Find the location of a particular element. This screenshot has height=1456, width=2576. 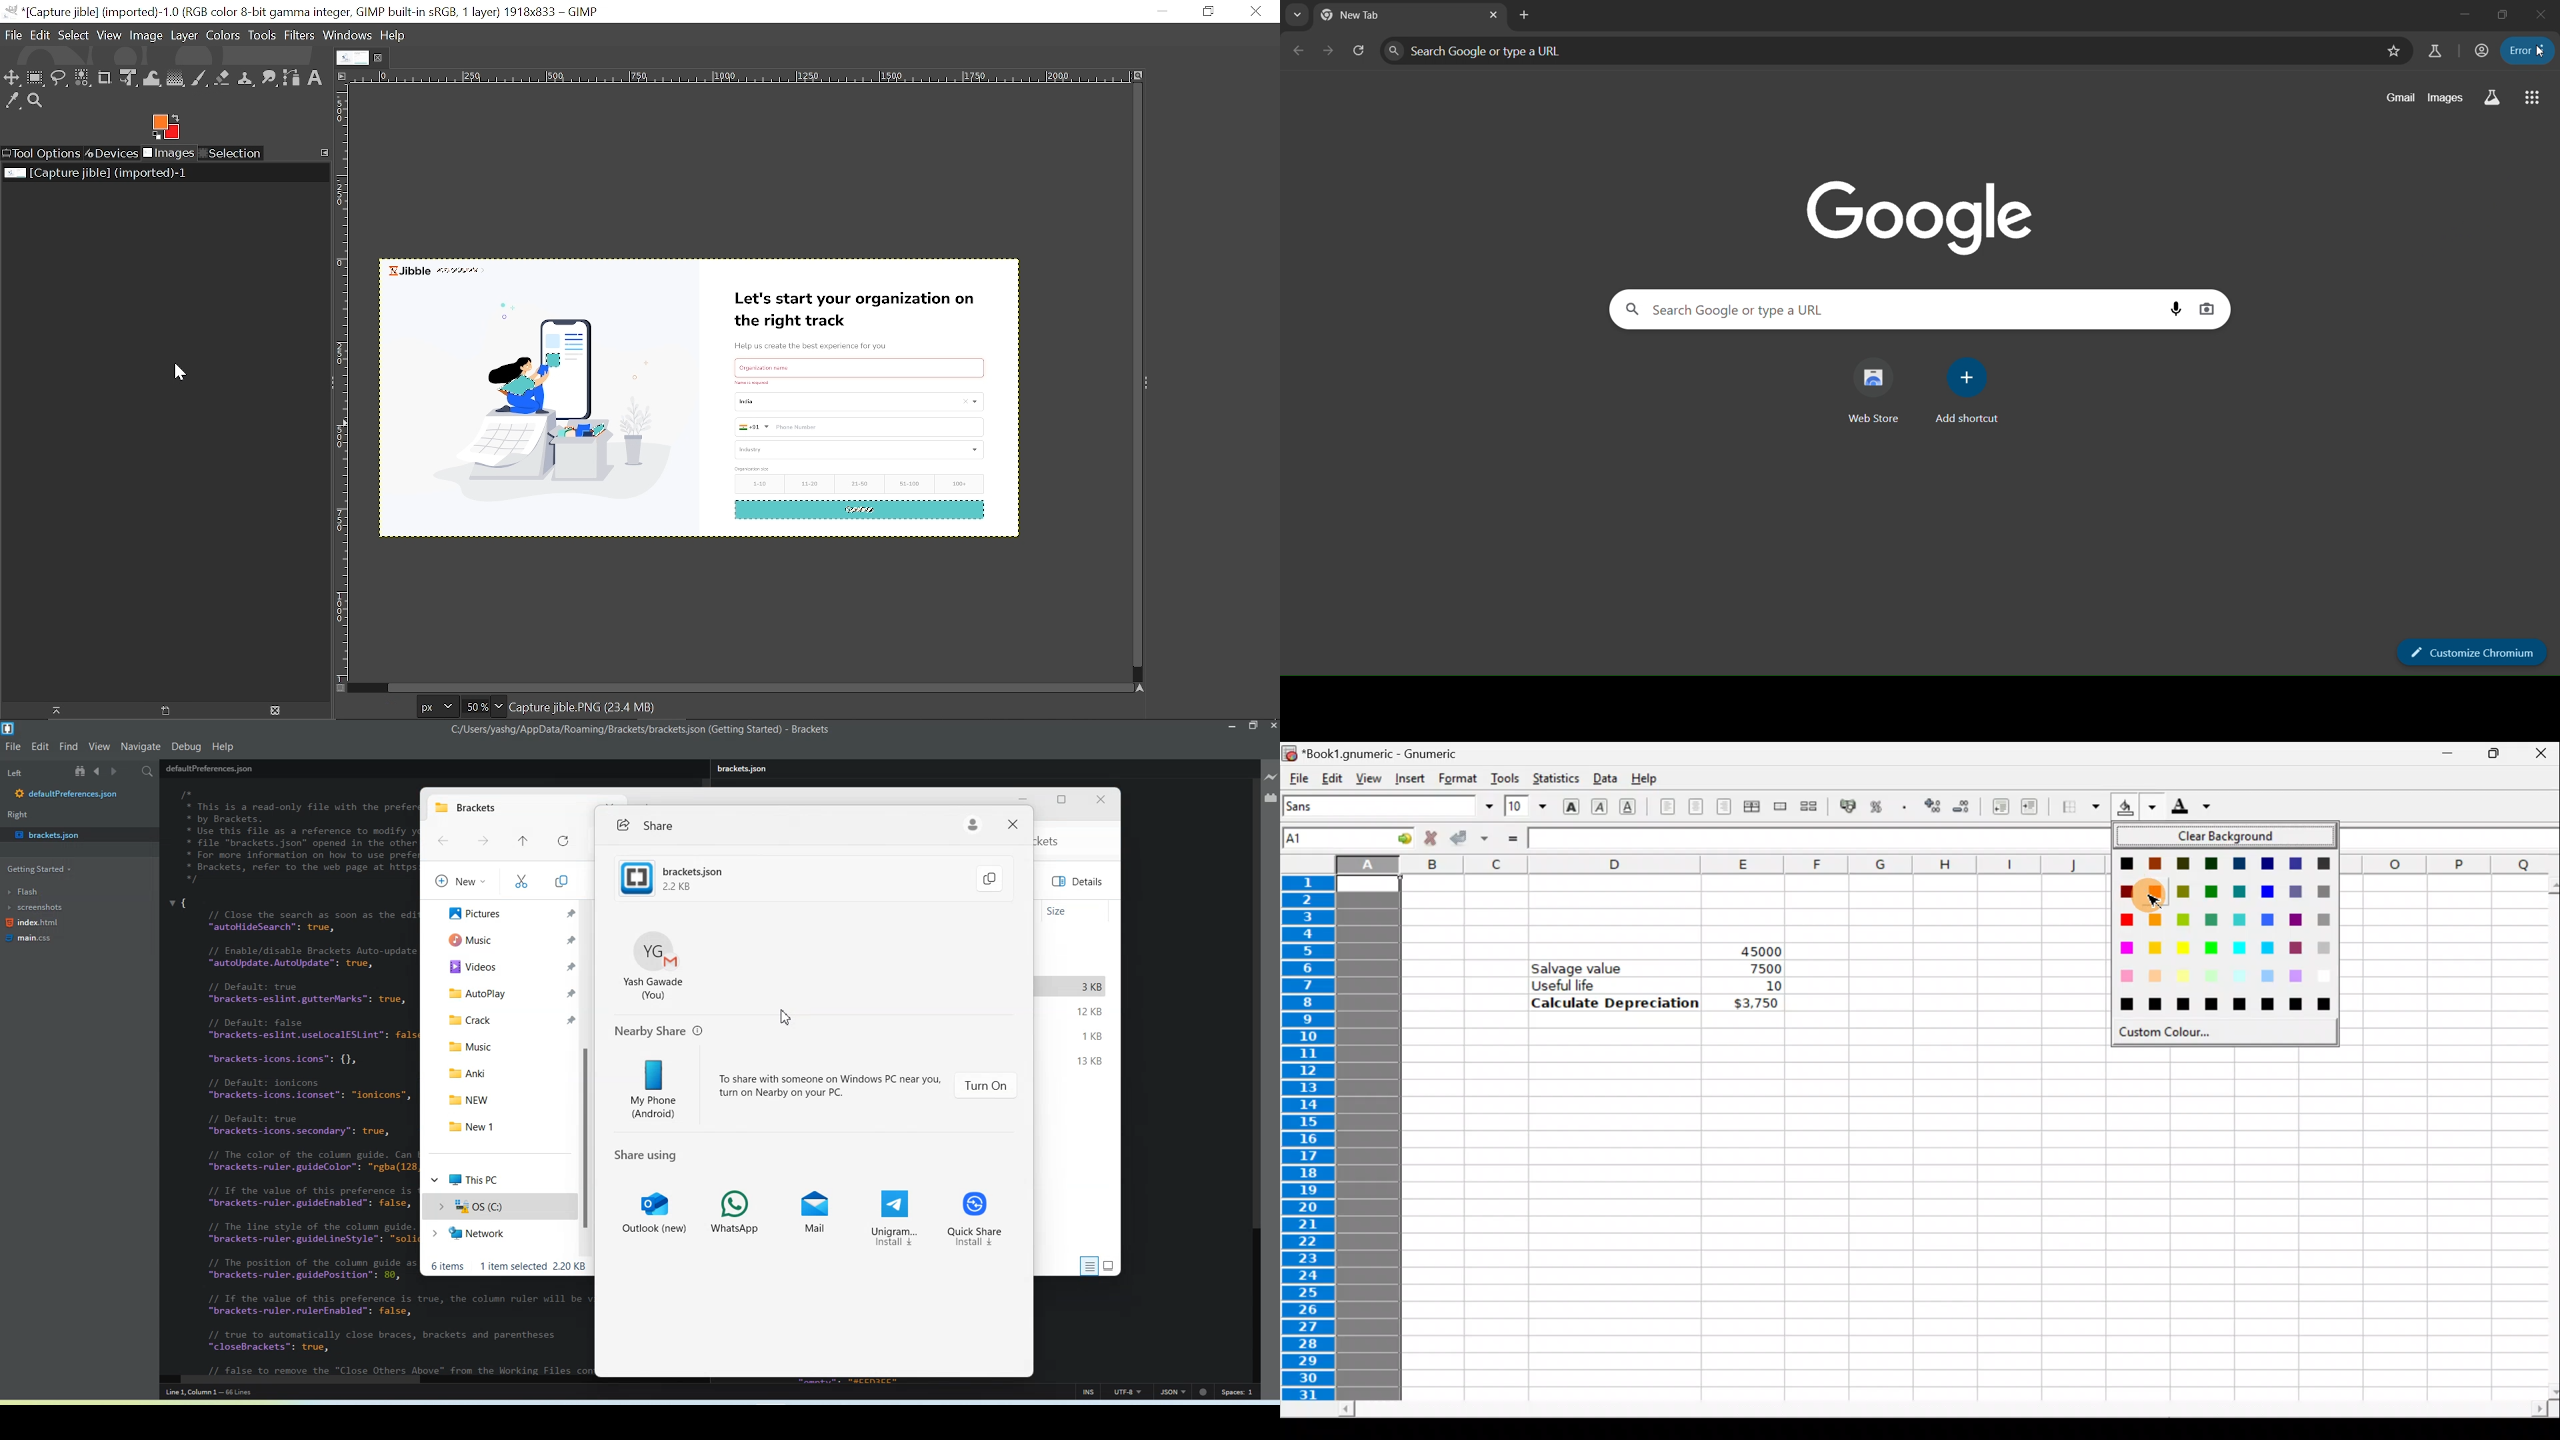

NEW is located at coordinates (507, 1098).